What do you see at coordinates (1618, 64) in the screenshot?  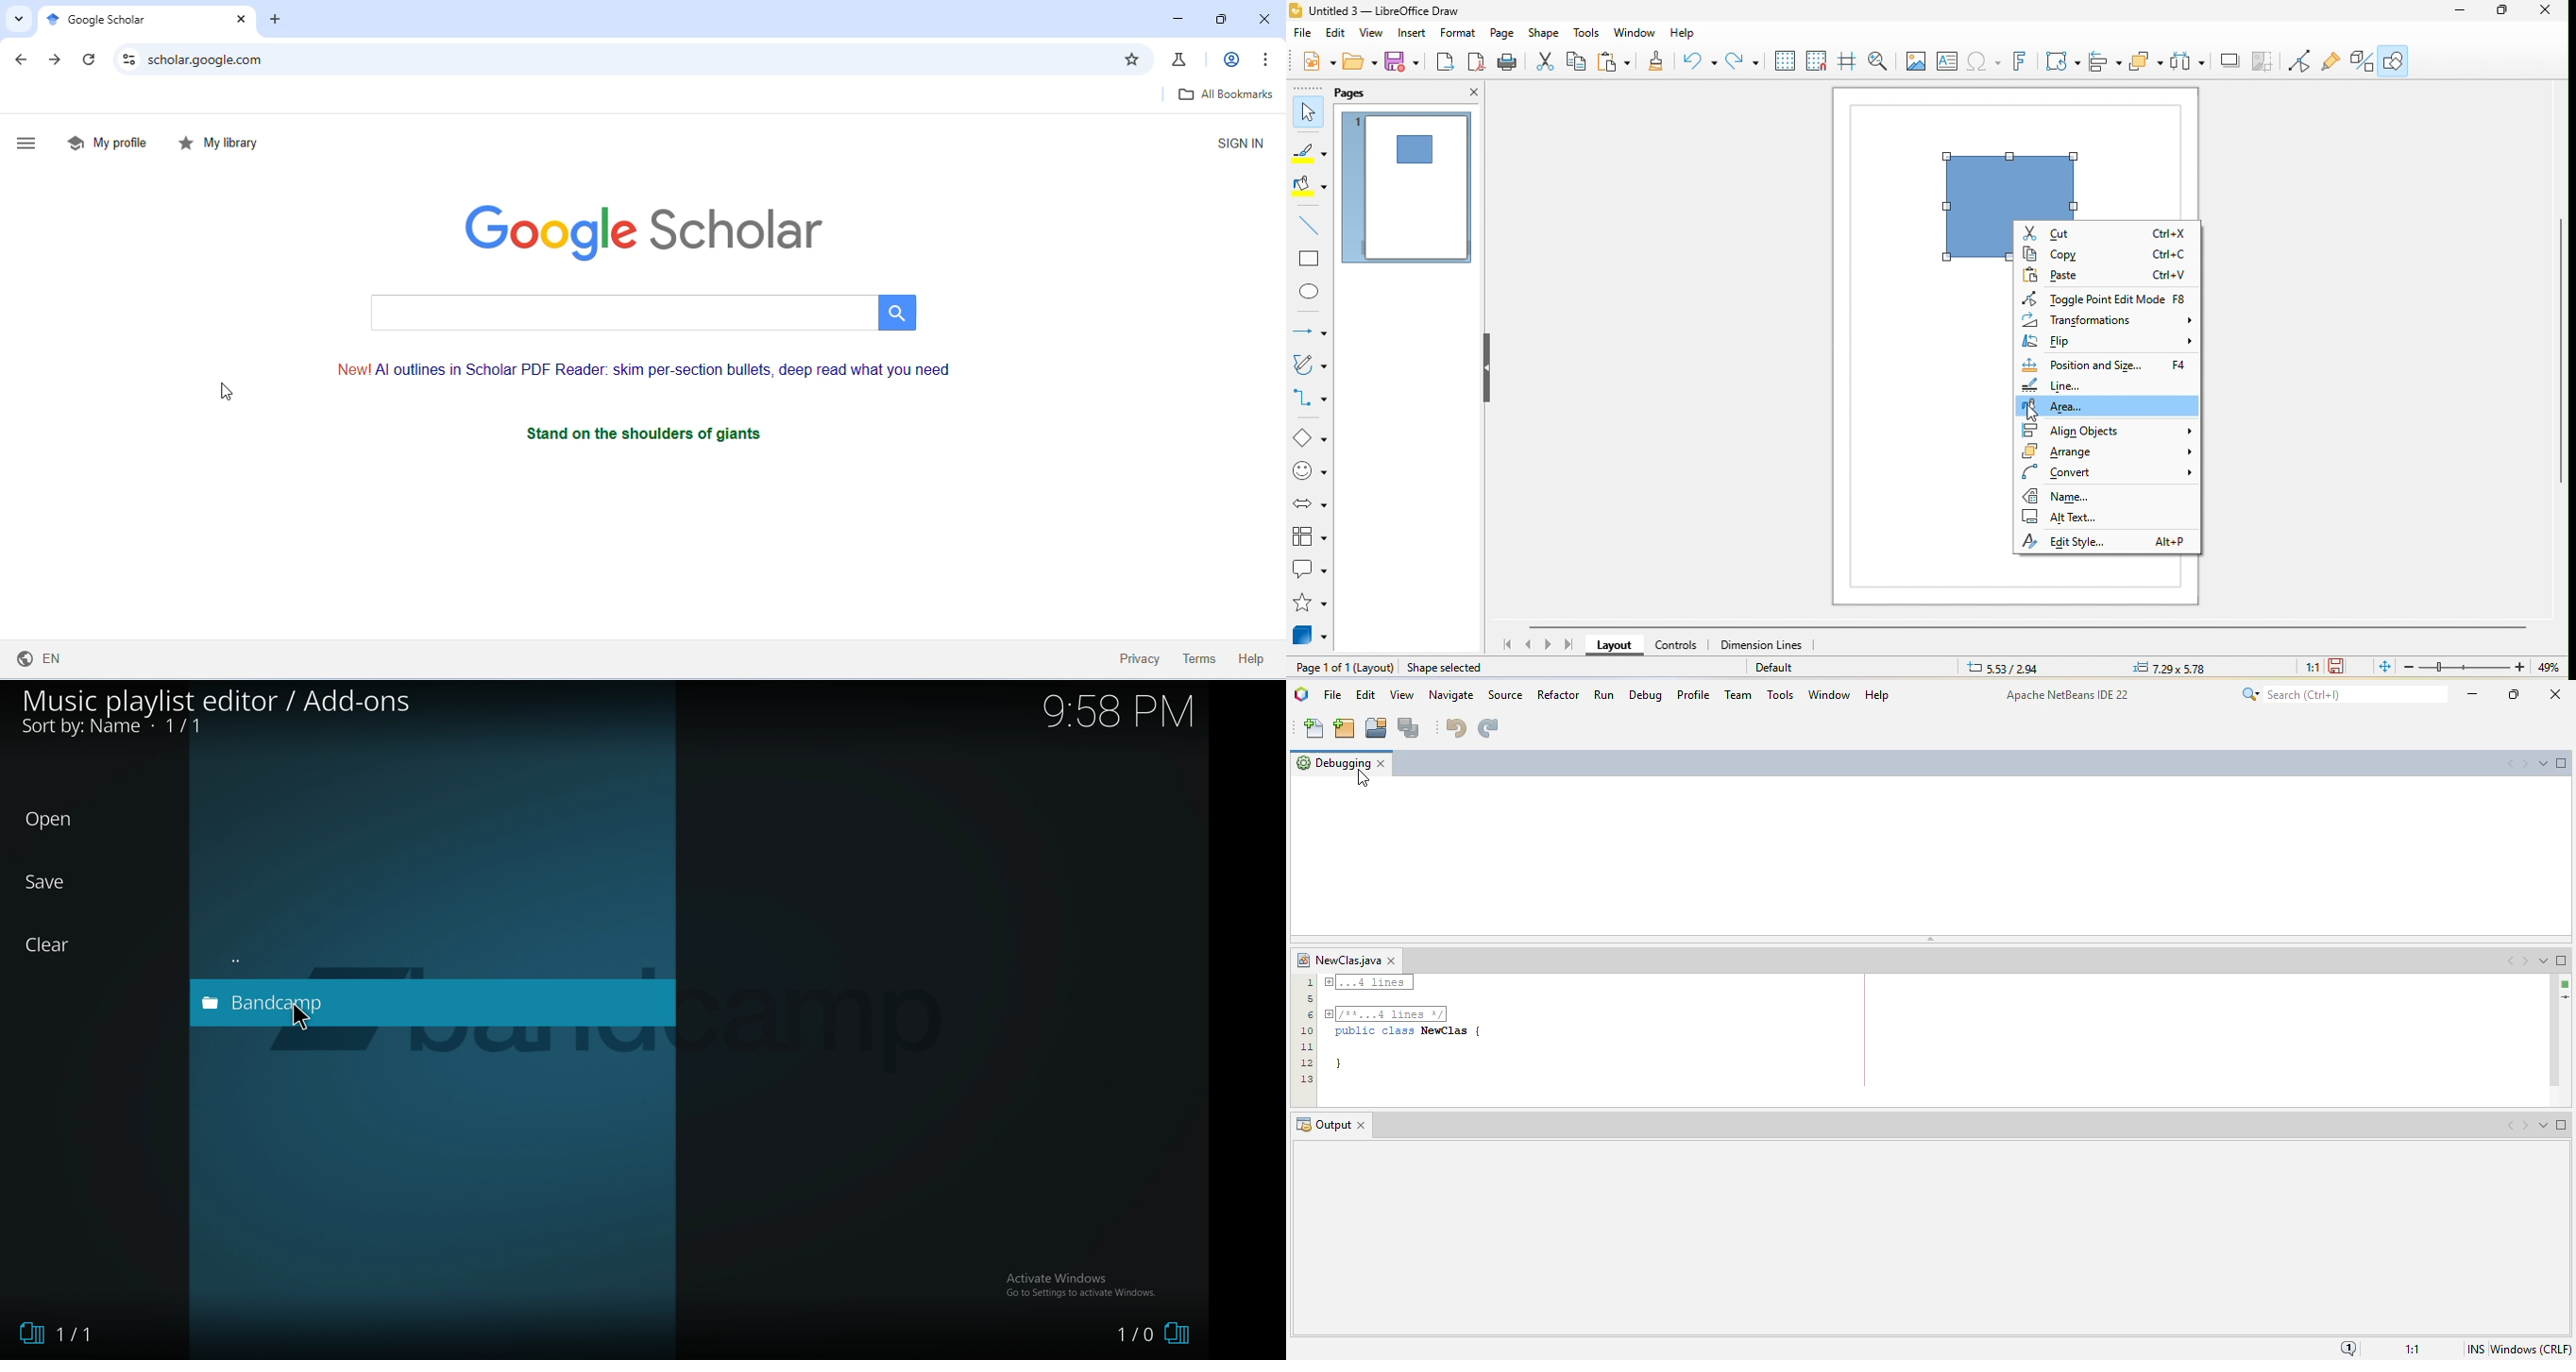 I see `paste` at bounding box center [1618, 64].